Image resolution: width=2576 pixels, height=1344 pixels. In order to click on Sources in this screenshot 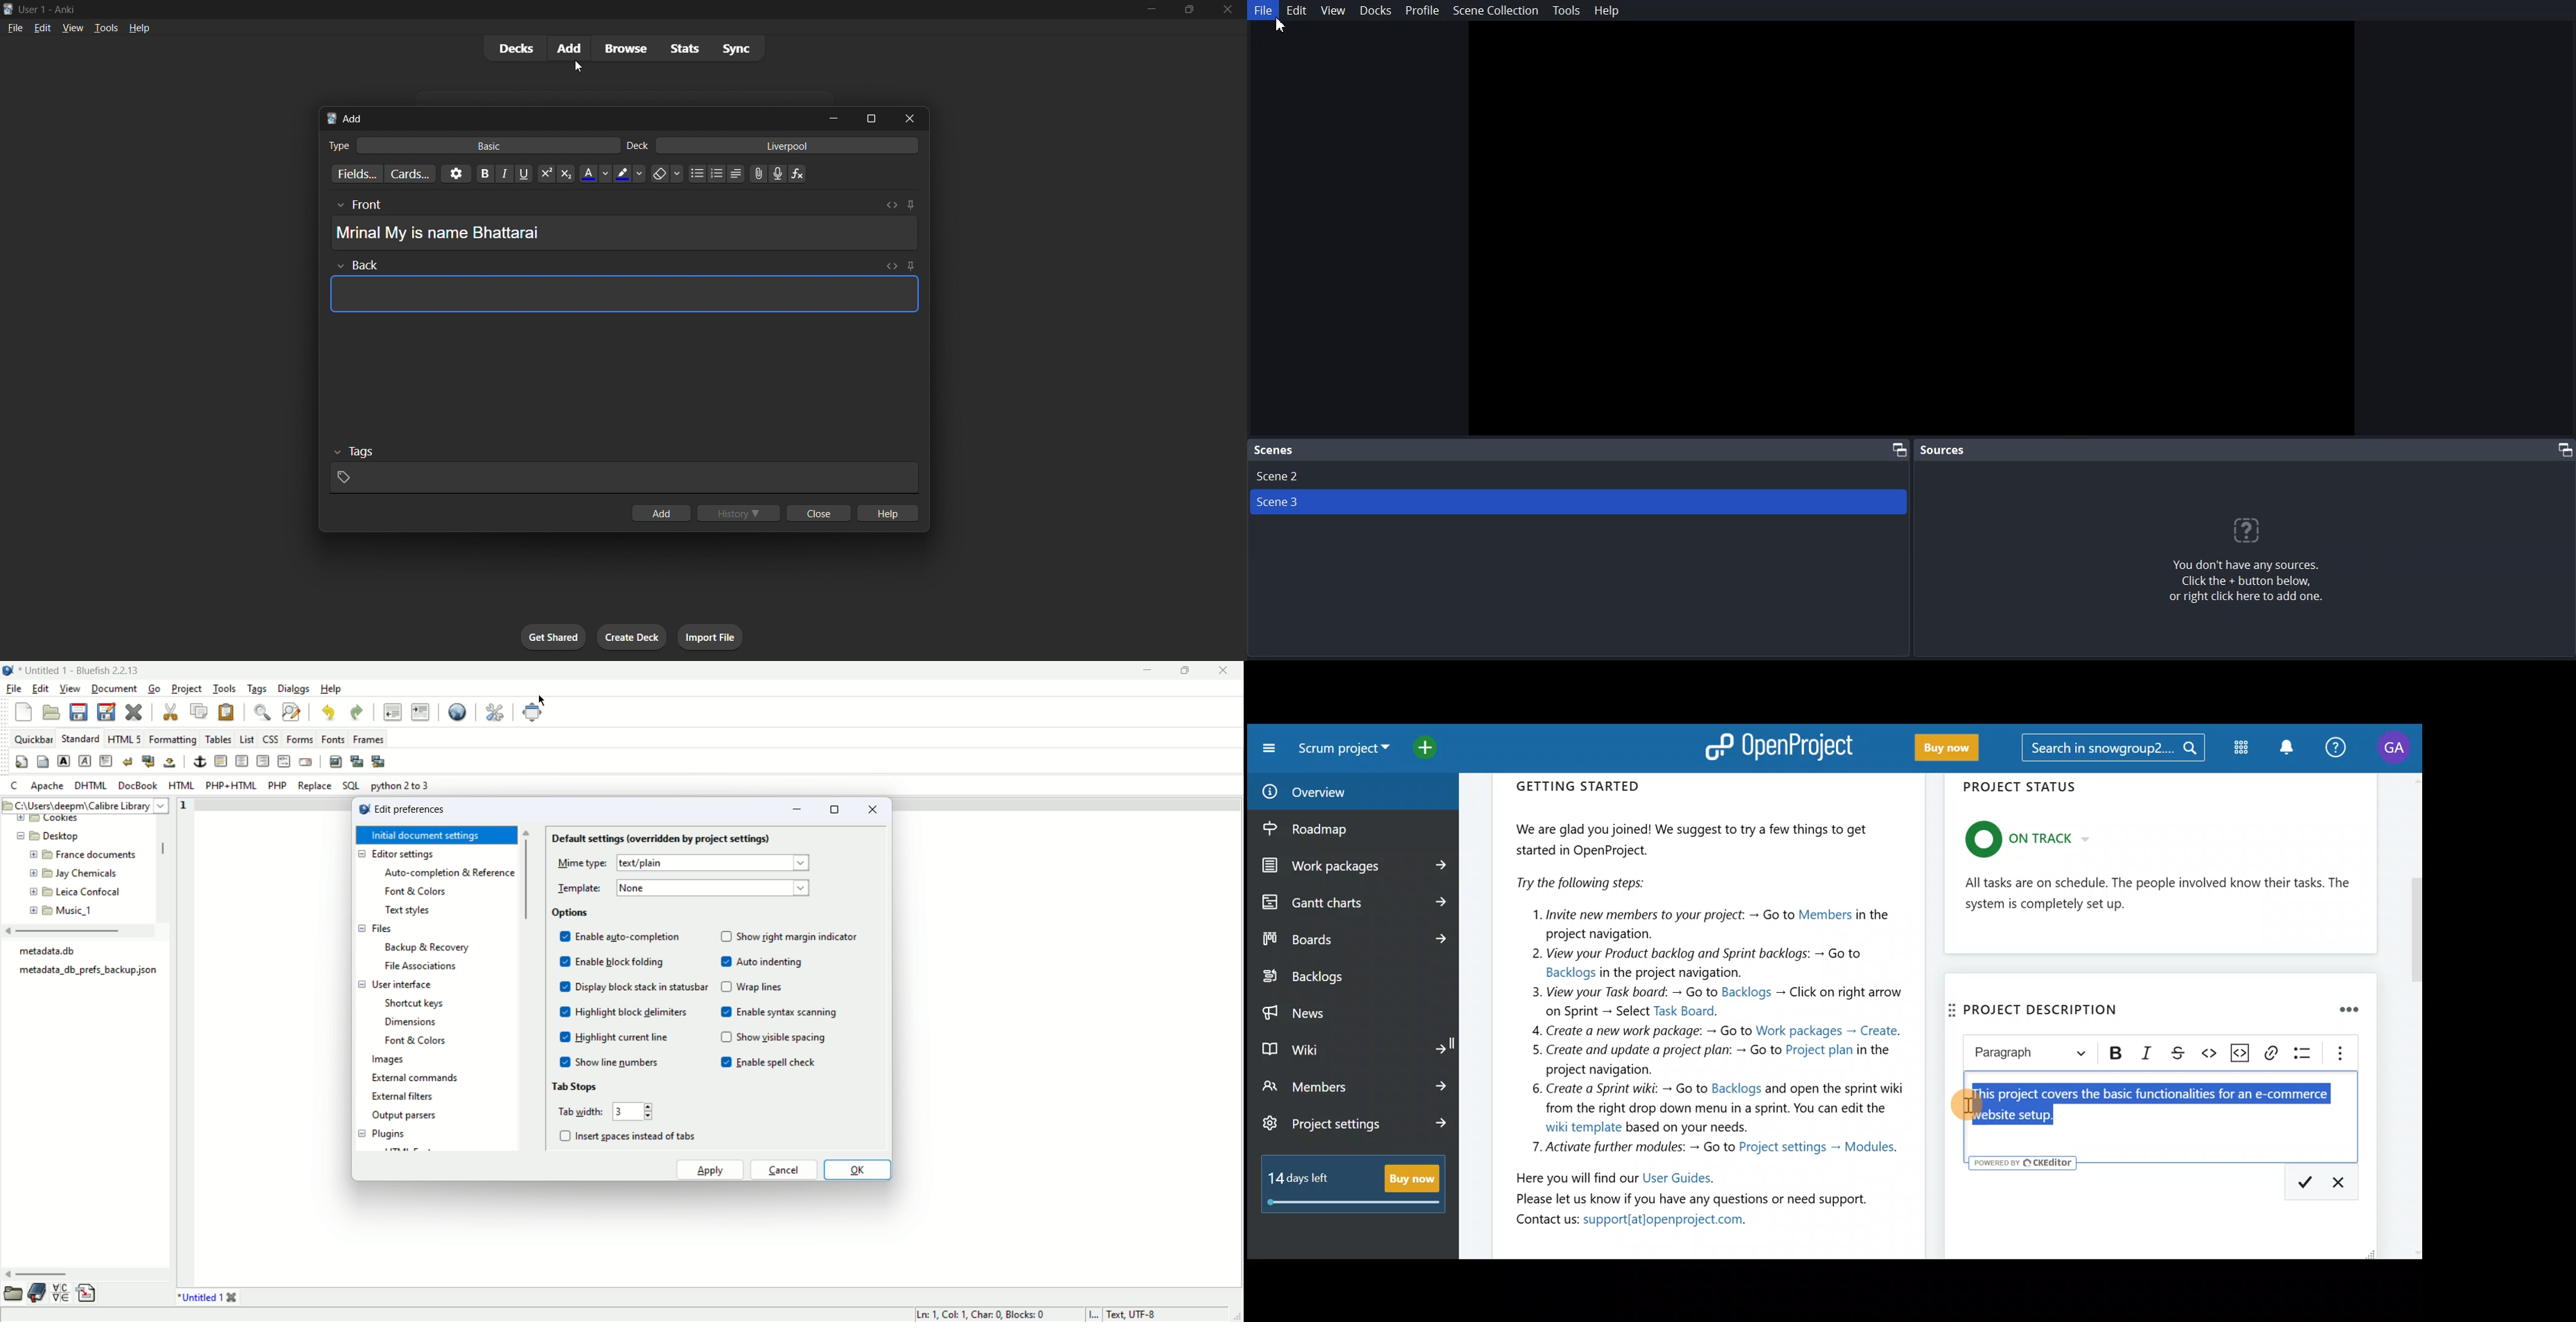, I will do `click(1945, 449)`.